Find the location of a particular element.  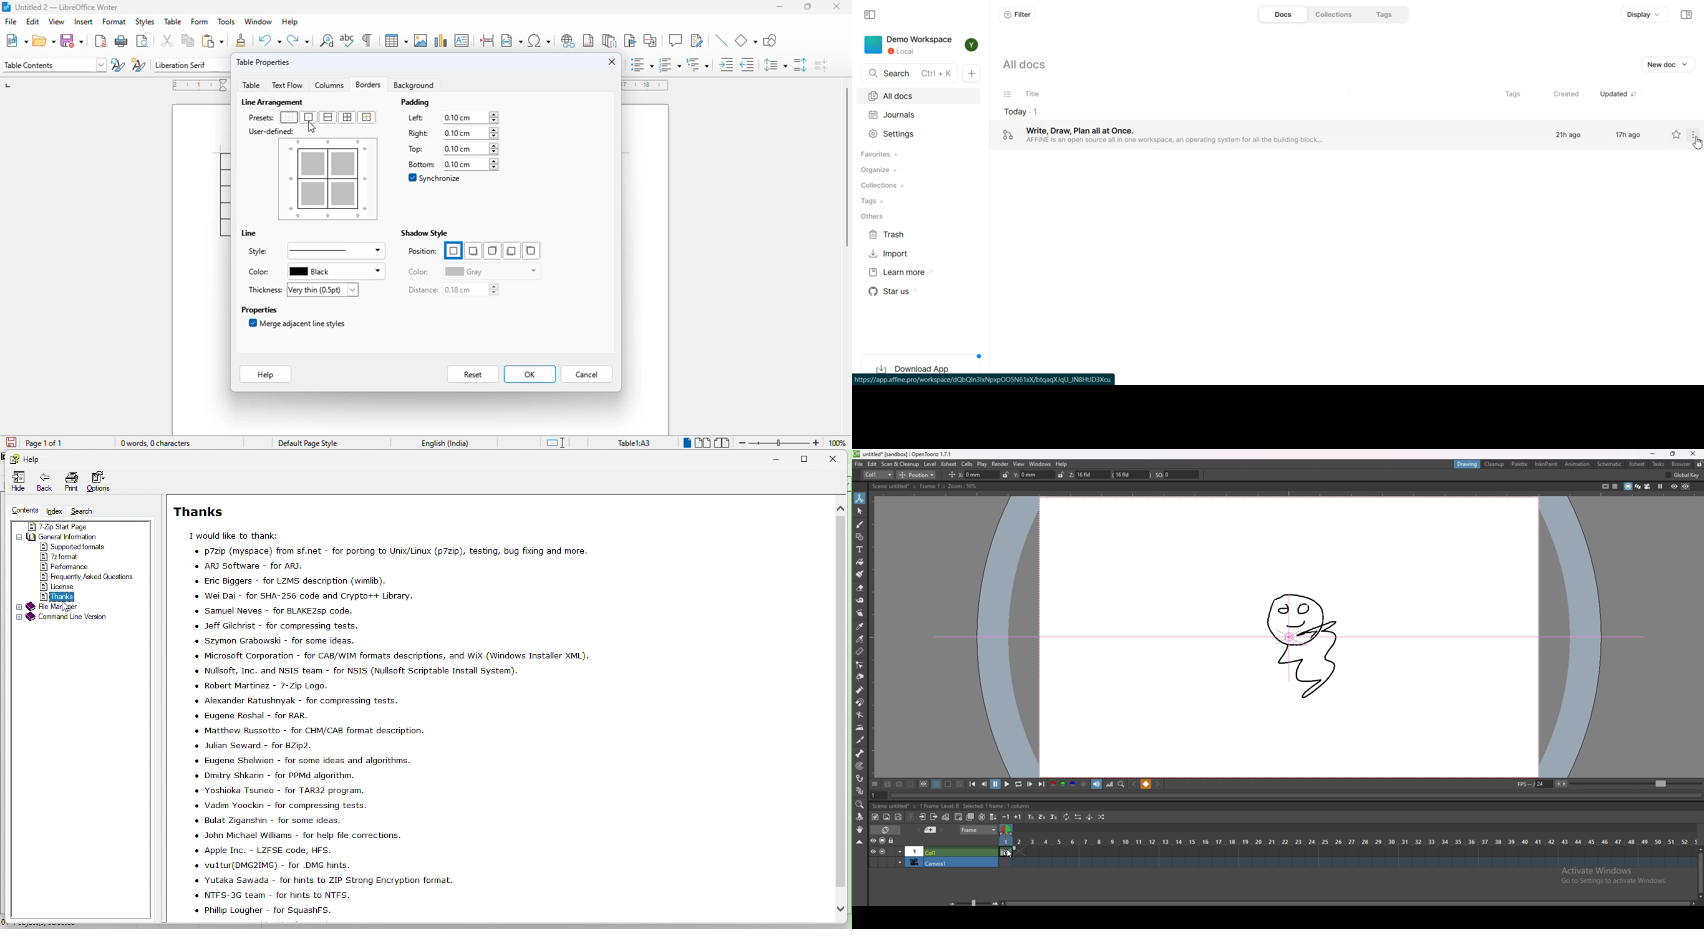

left: 0.10 cm is located at coordinates (452, 118).